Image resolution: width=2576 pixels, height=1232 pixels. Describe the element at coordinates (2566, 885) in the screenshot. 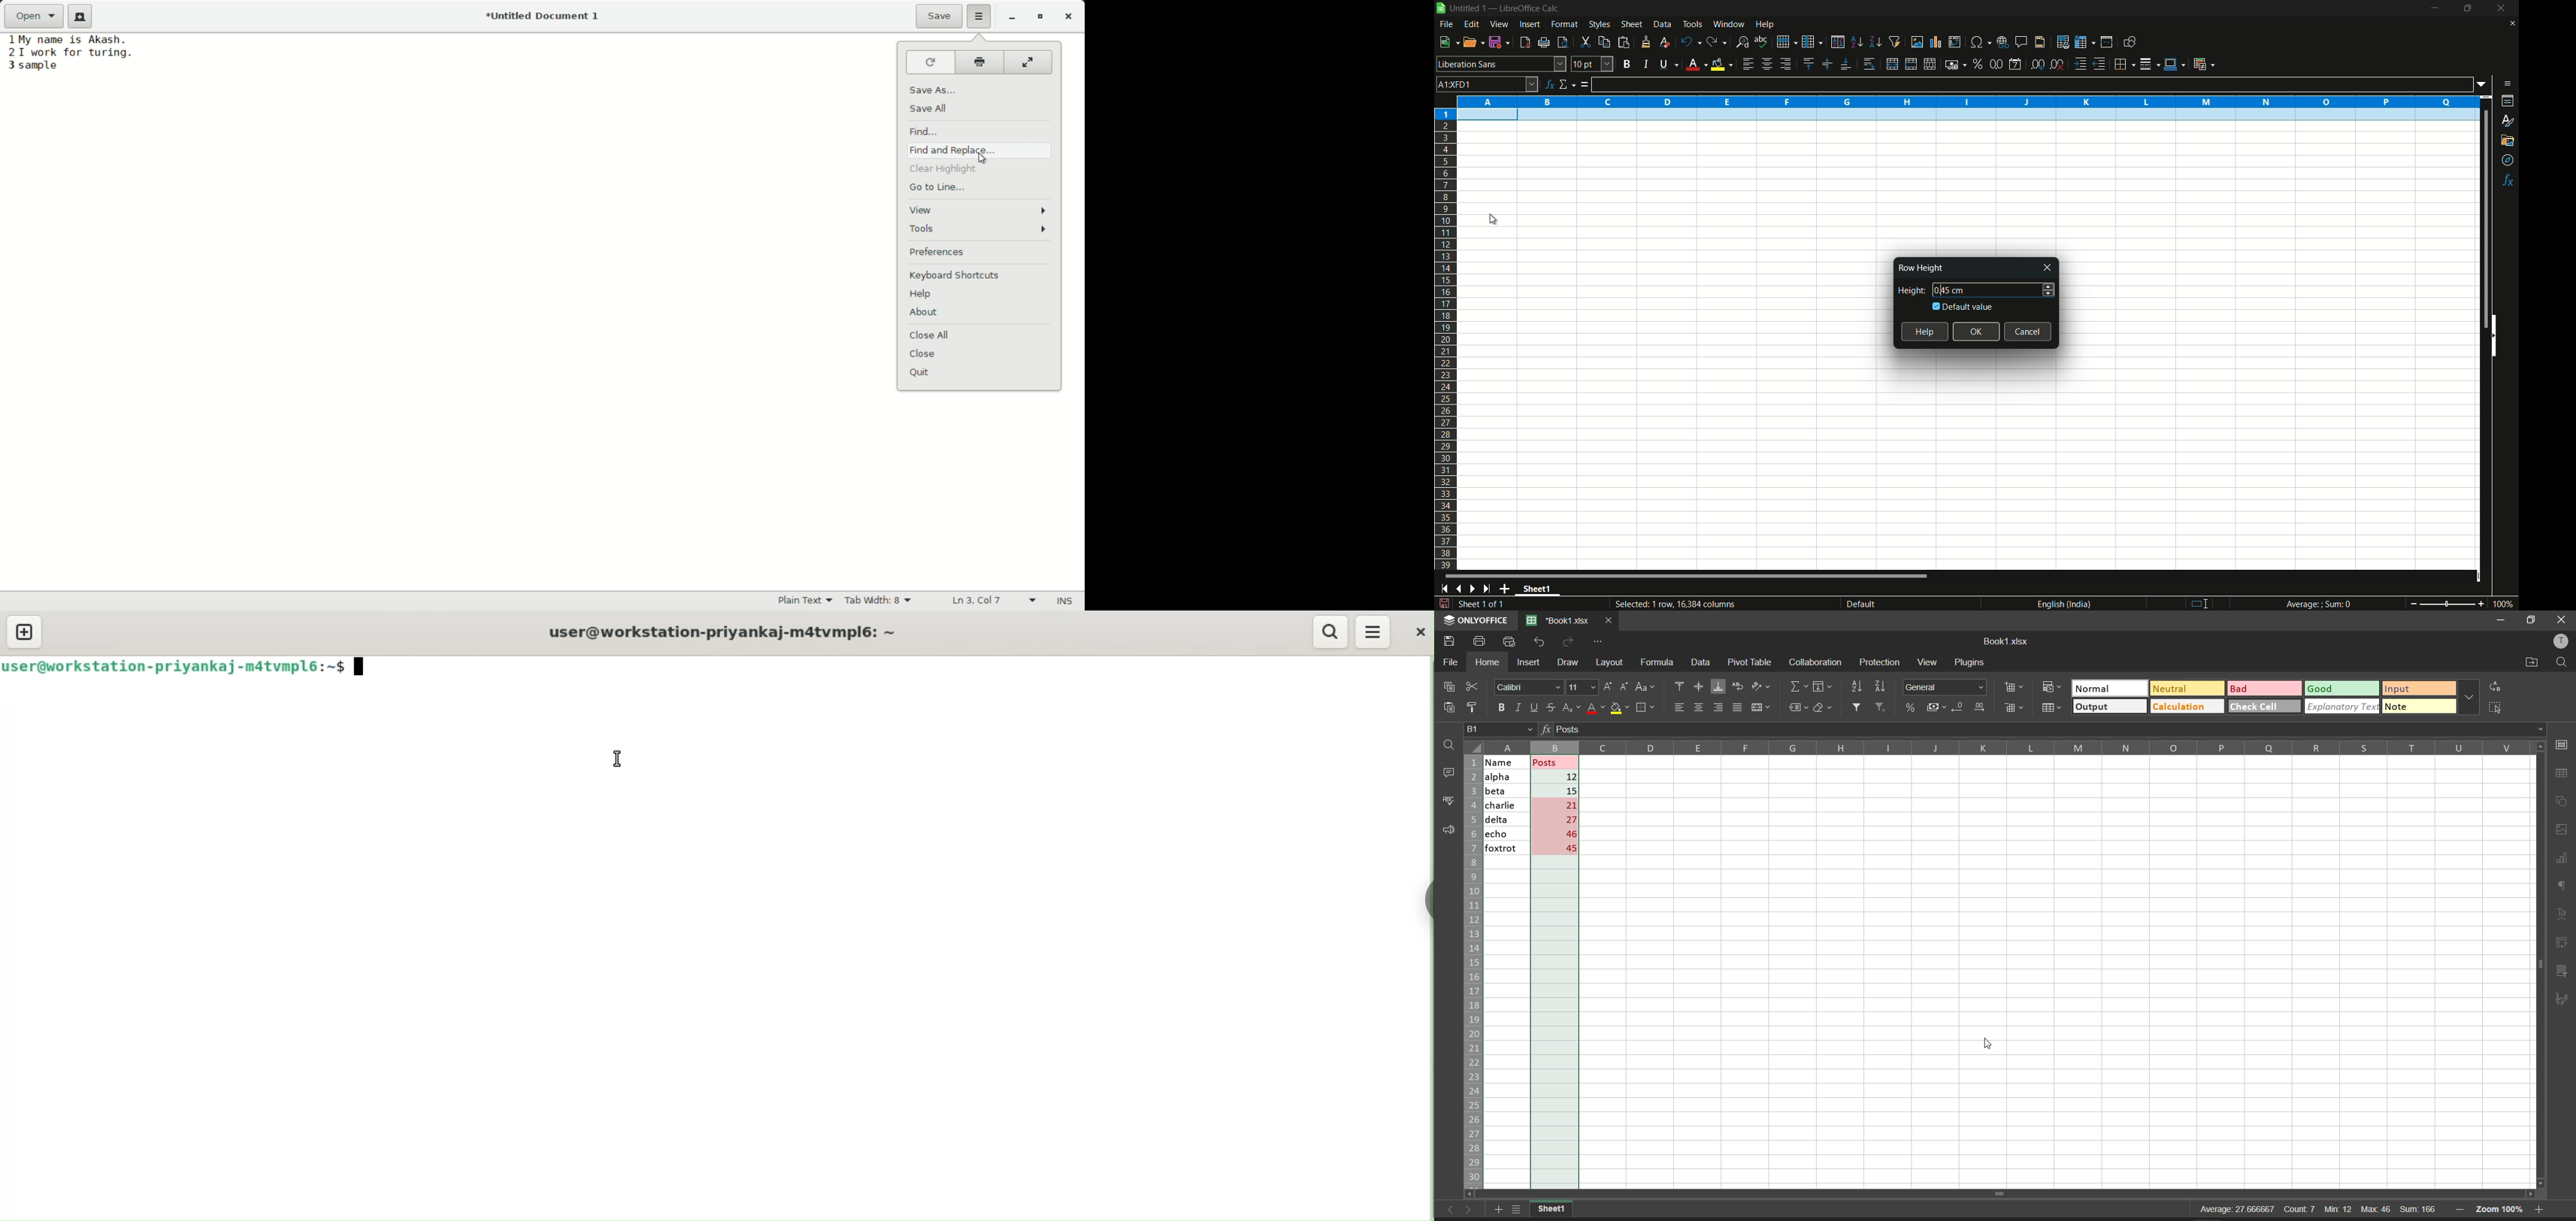

I see `paragraph settings` at that location.